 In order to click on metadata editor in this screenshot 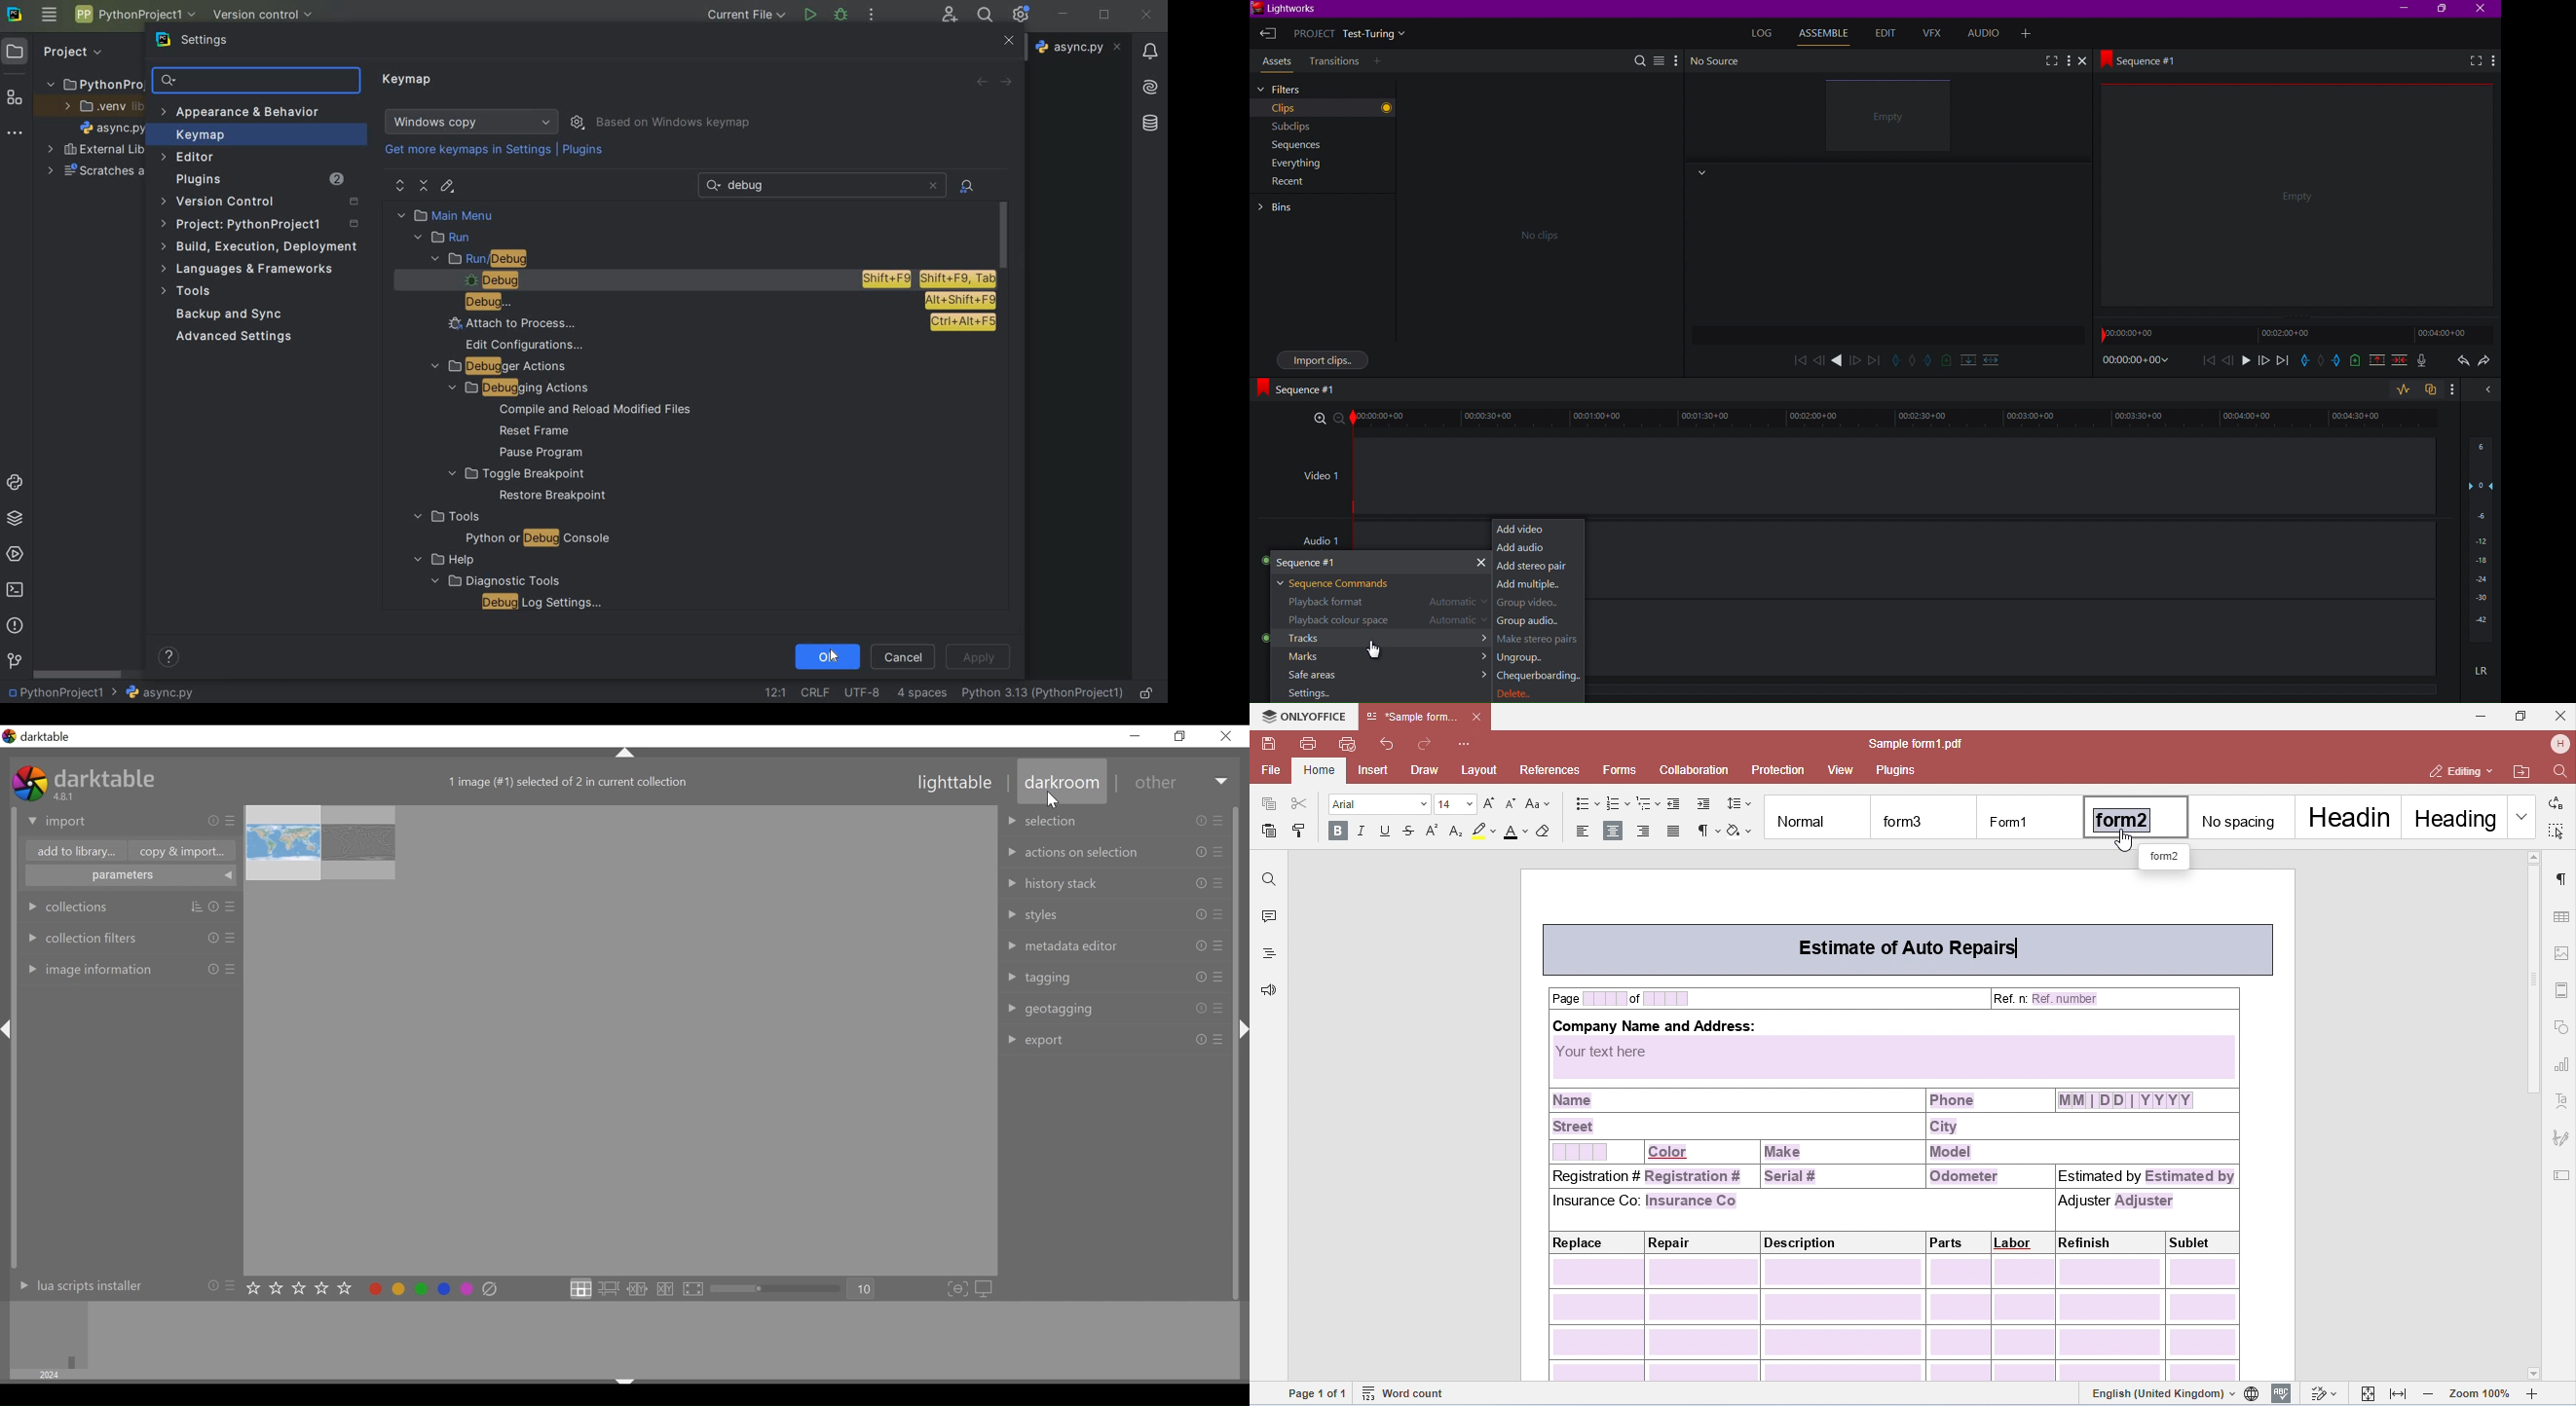, I will do `click(1115, 945)`.